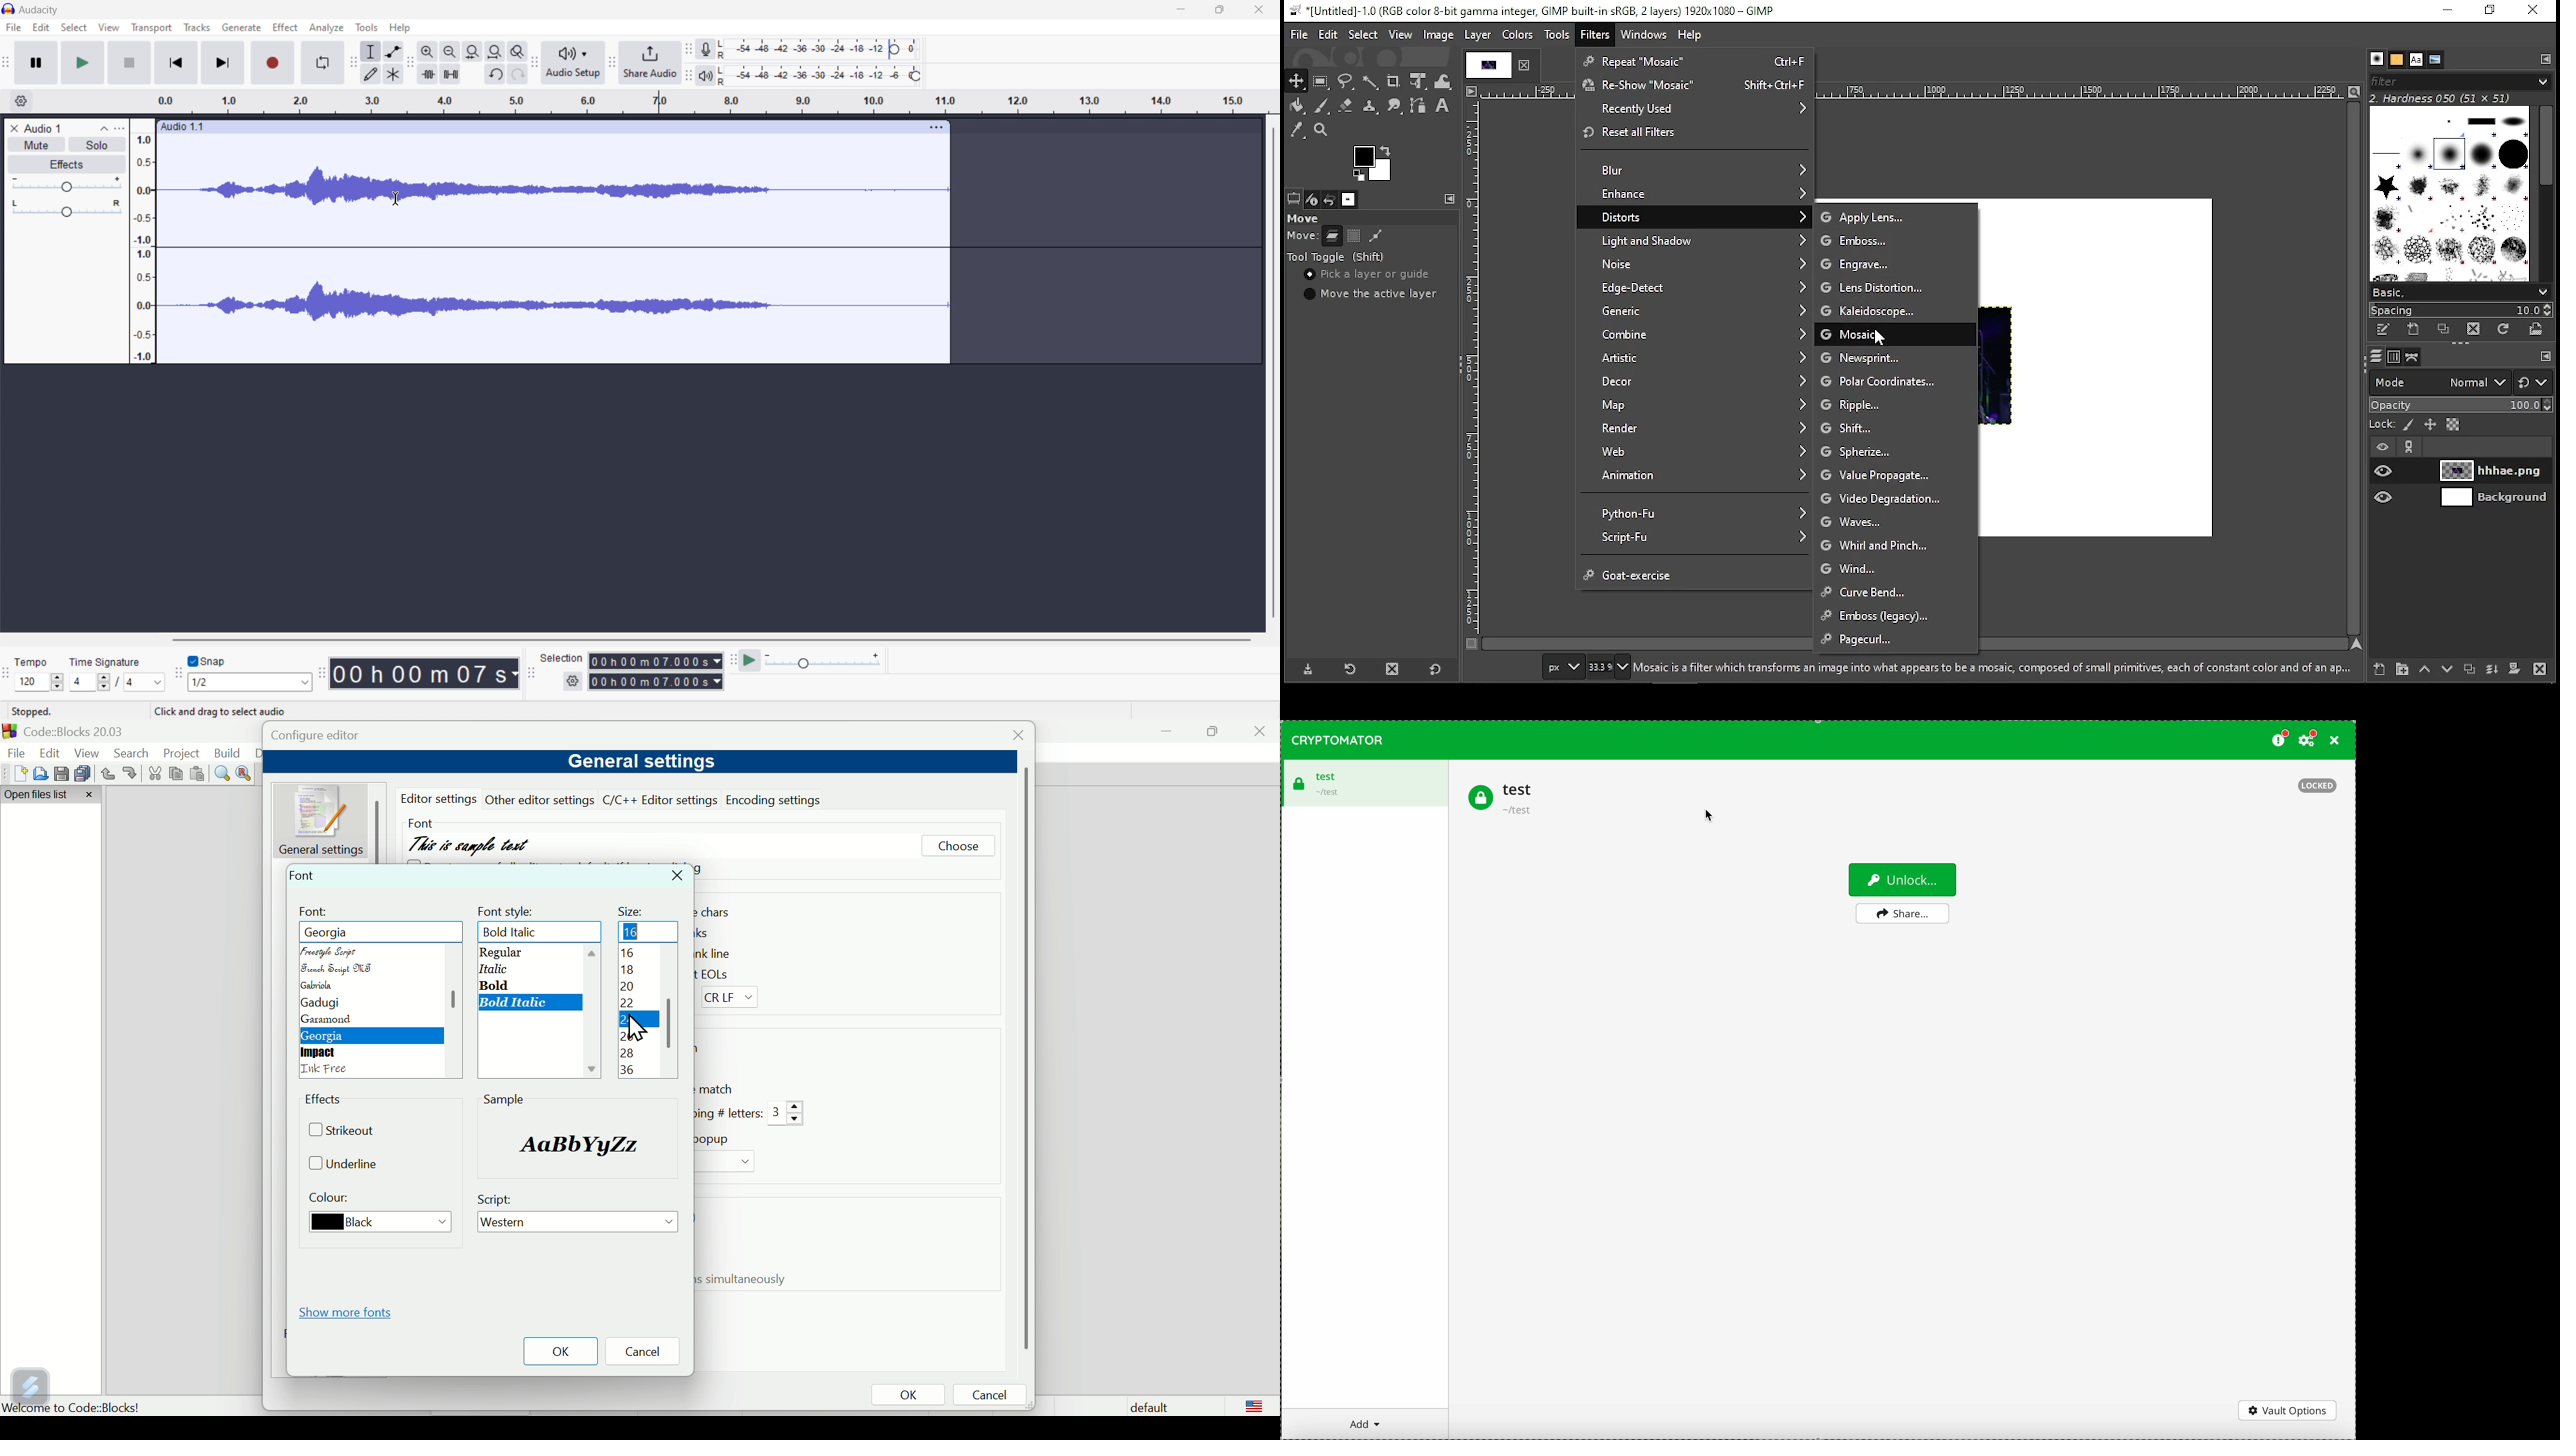 This screenshot has height=1456, width=2576. What do you see at coordinates (561, 659) in the screenshot?
I see `Selection` at bounding box center [561, 659].